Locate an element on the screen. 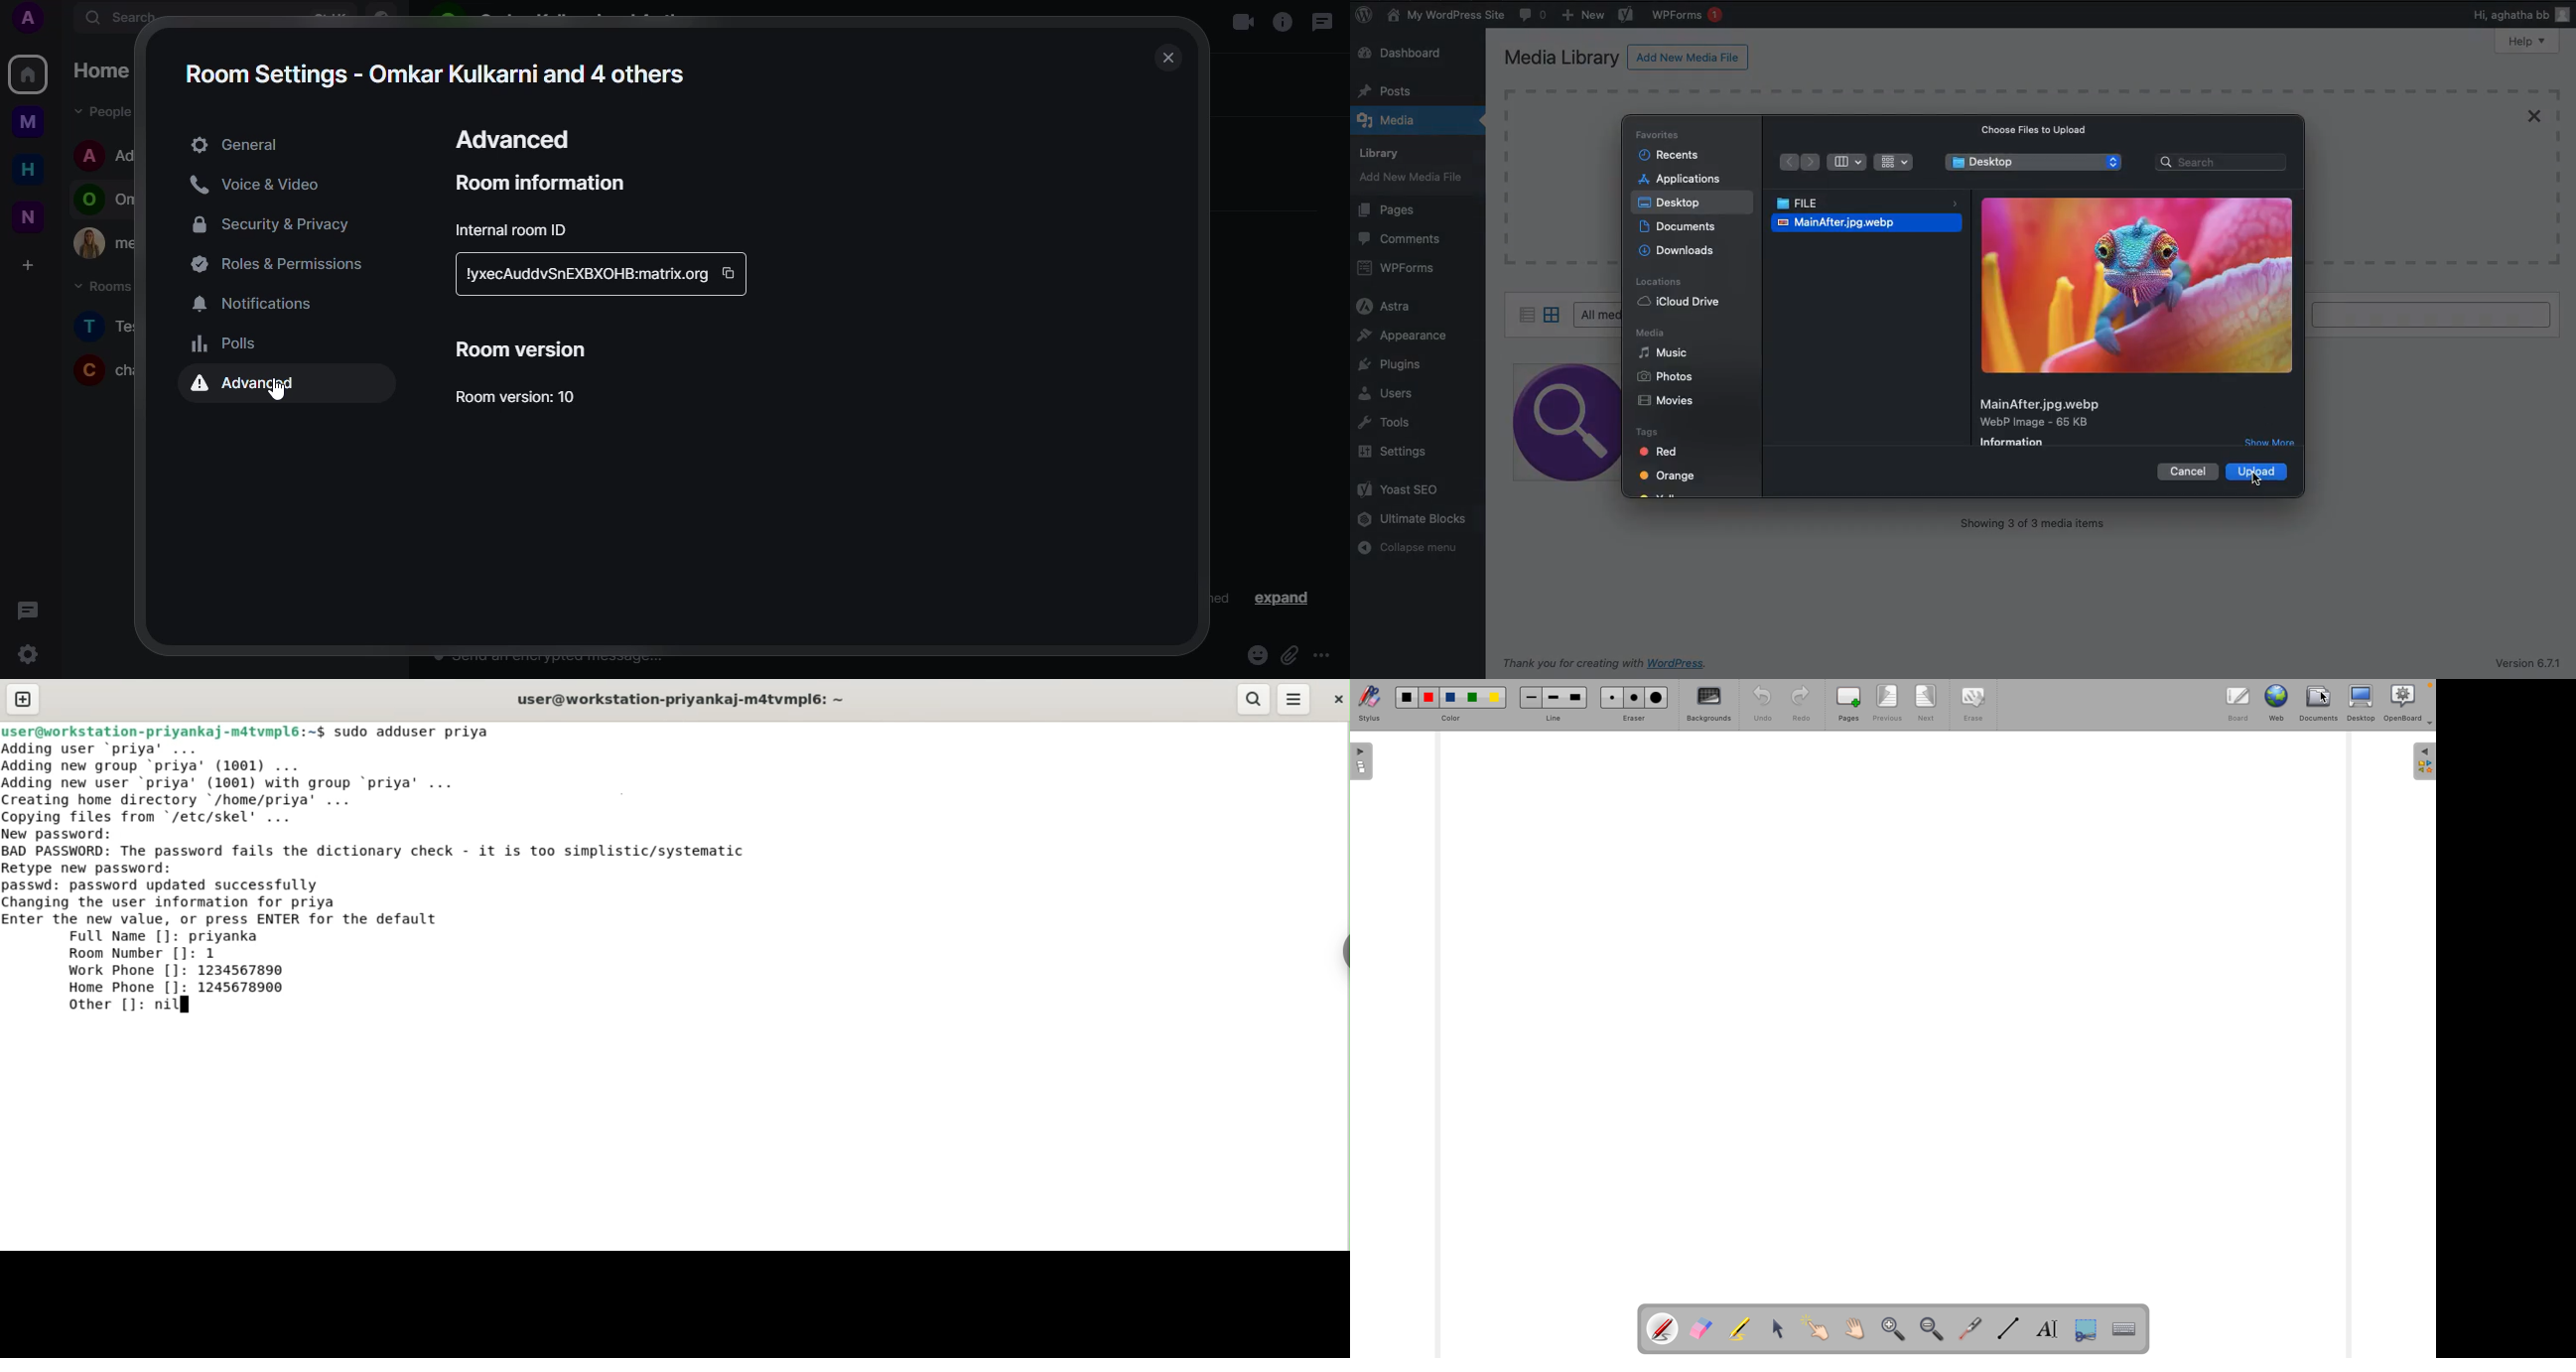 The image size is (2576, 1372). Upload is located at coordinates (2258, 471).